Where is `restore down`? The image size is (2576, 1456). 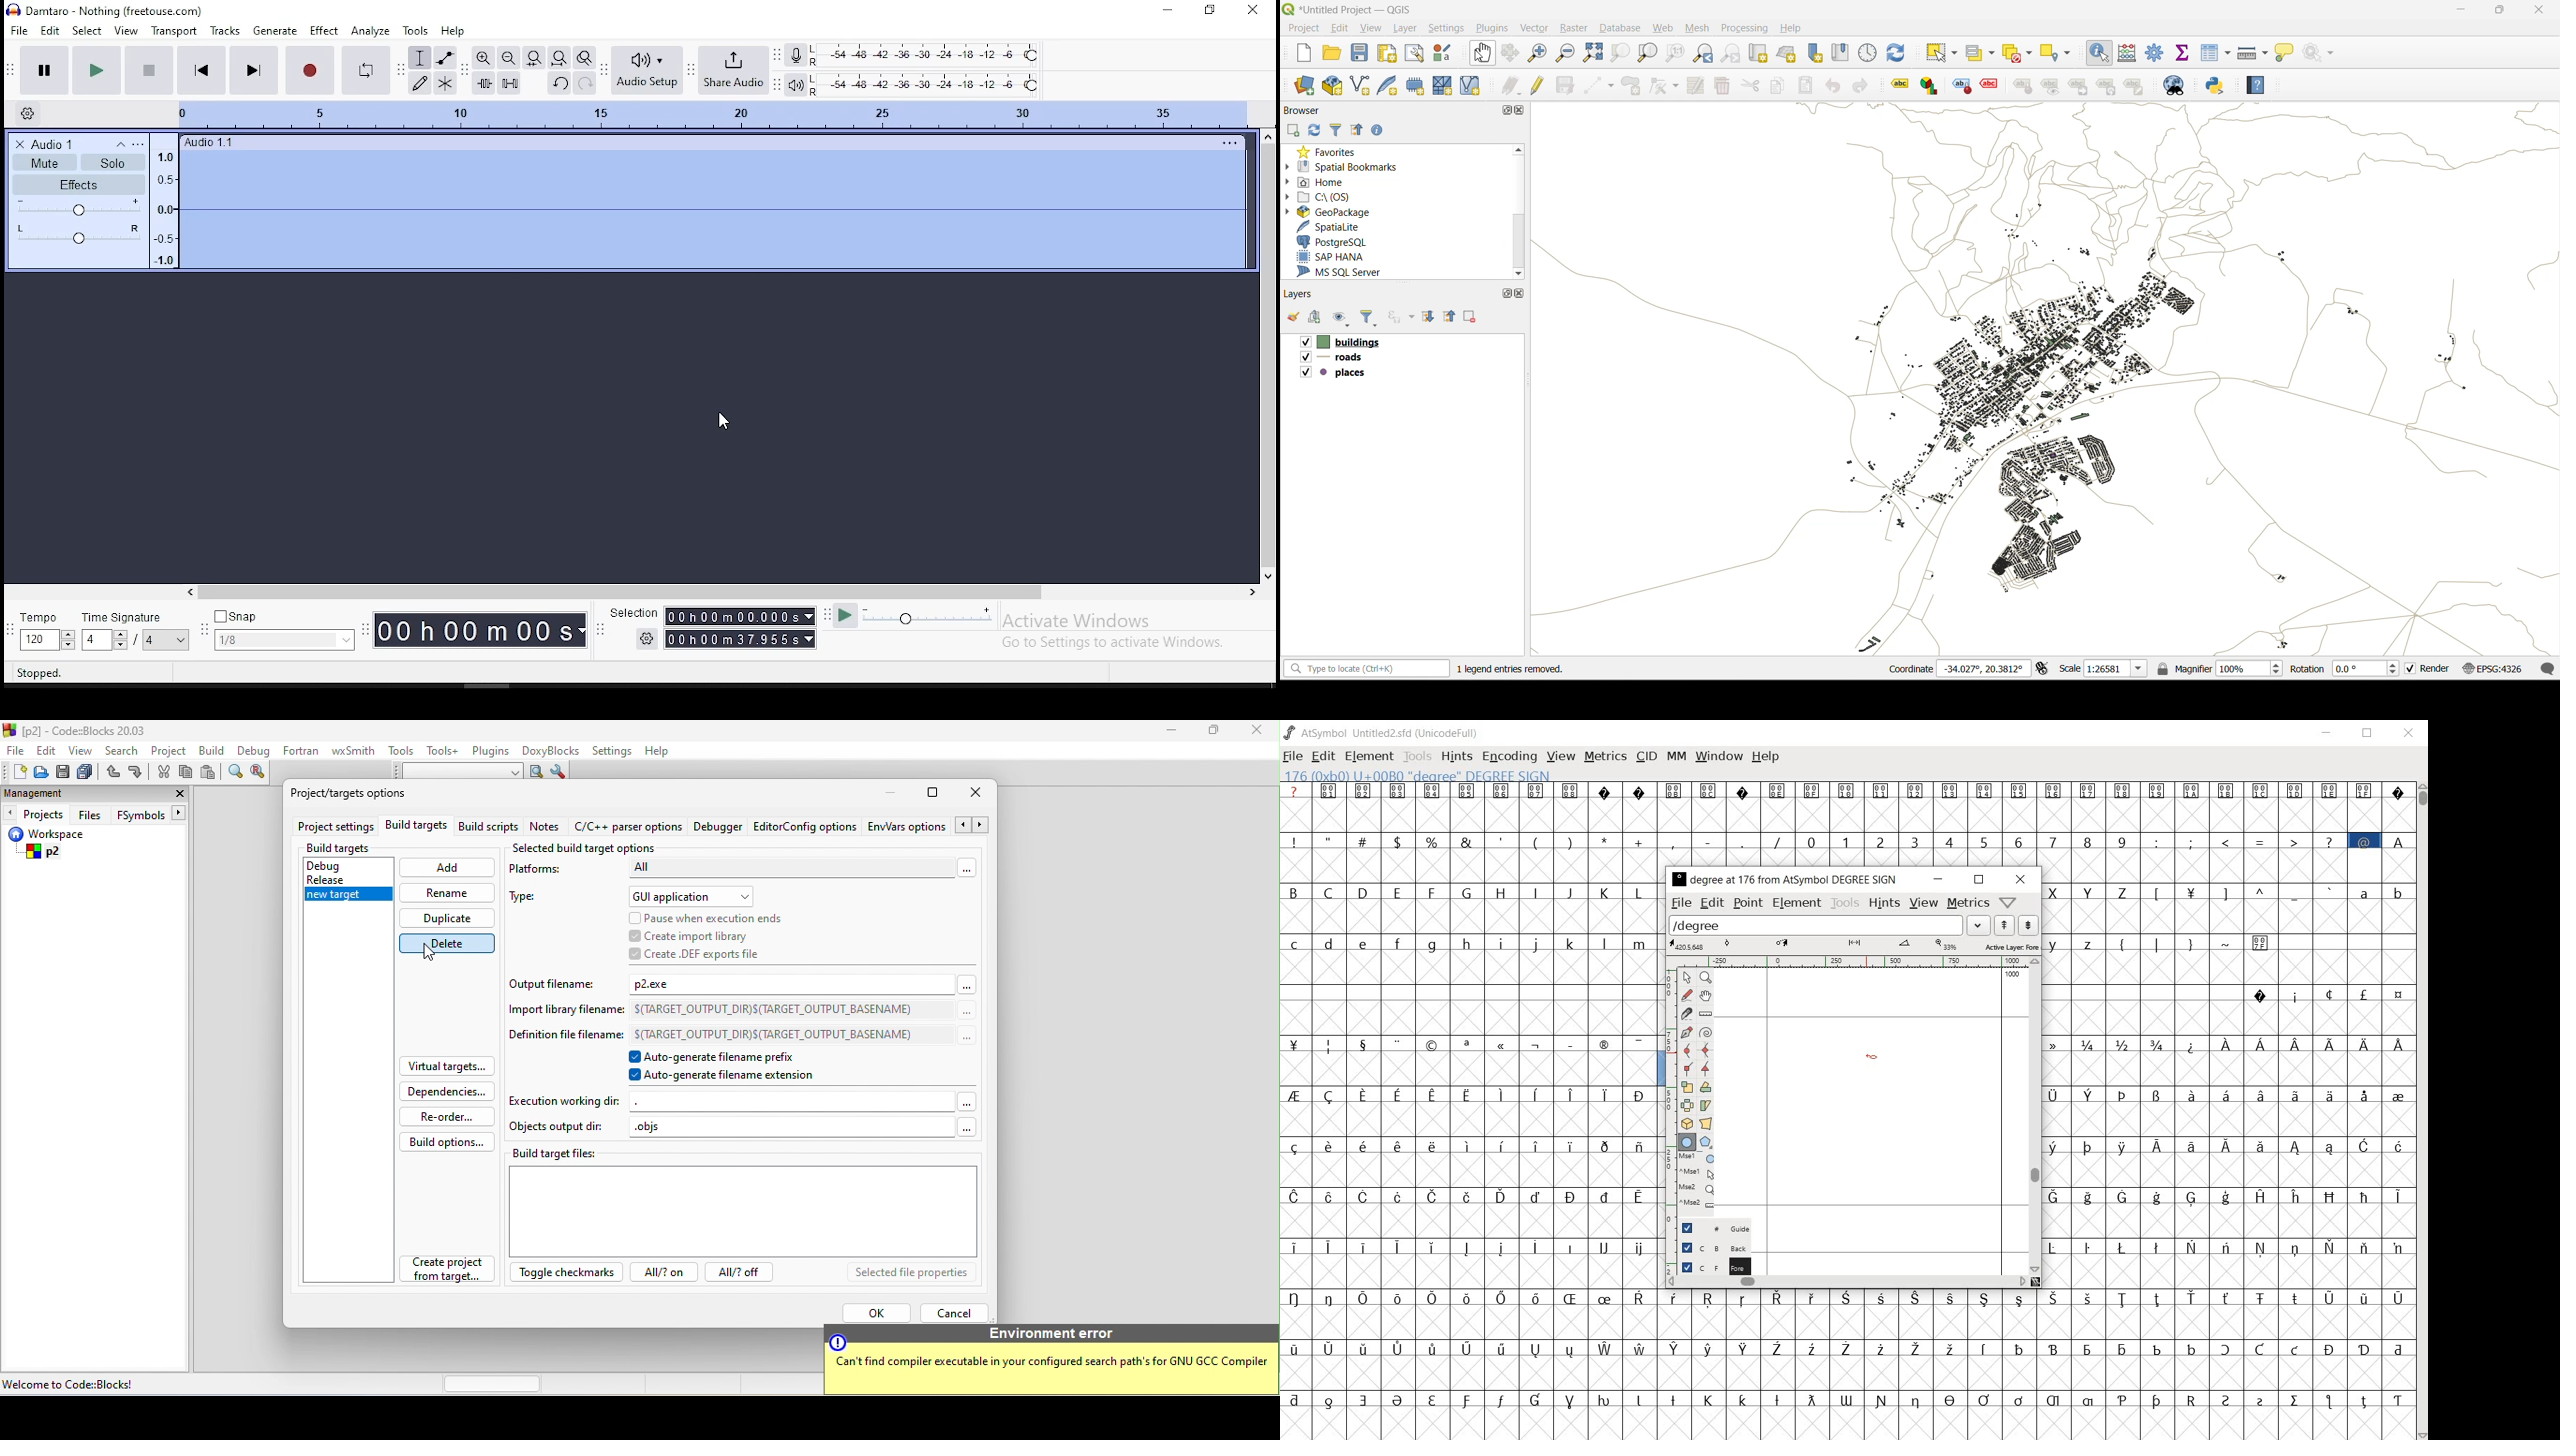
restore down is located at coordinates (1979, 881).